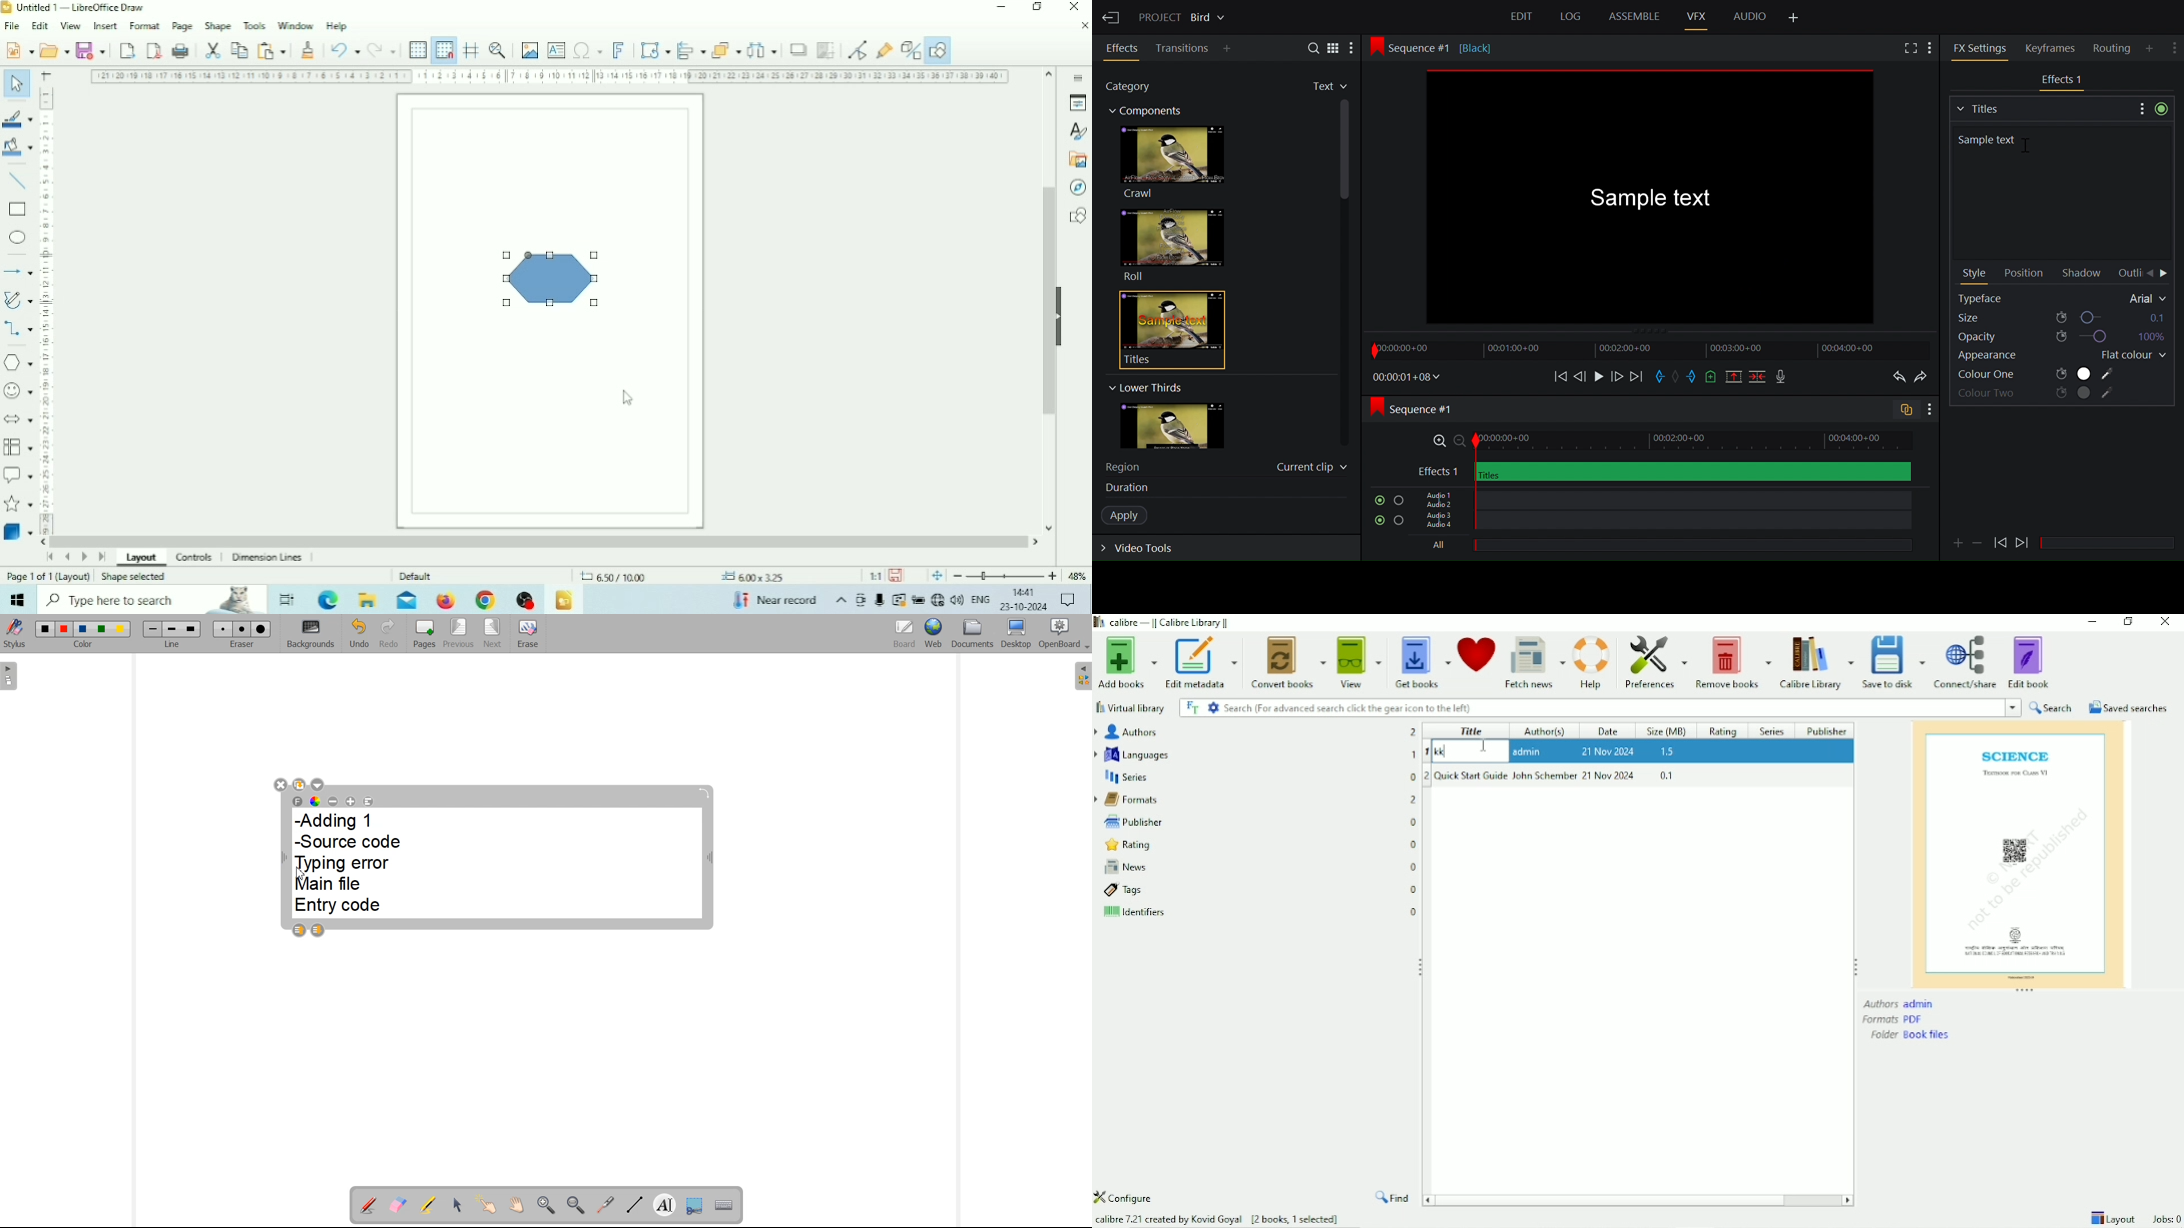 The image size is (2184, 1232). What do you see at coordinates (381, 49) in the screenshot?
I see `Redo` at bounding box center [381, 49].